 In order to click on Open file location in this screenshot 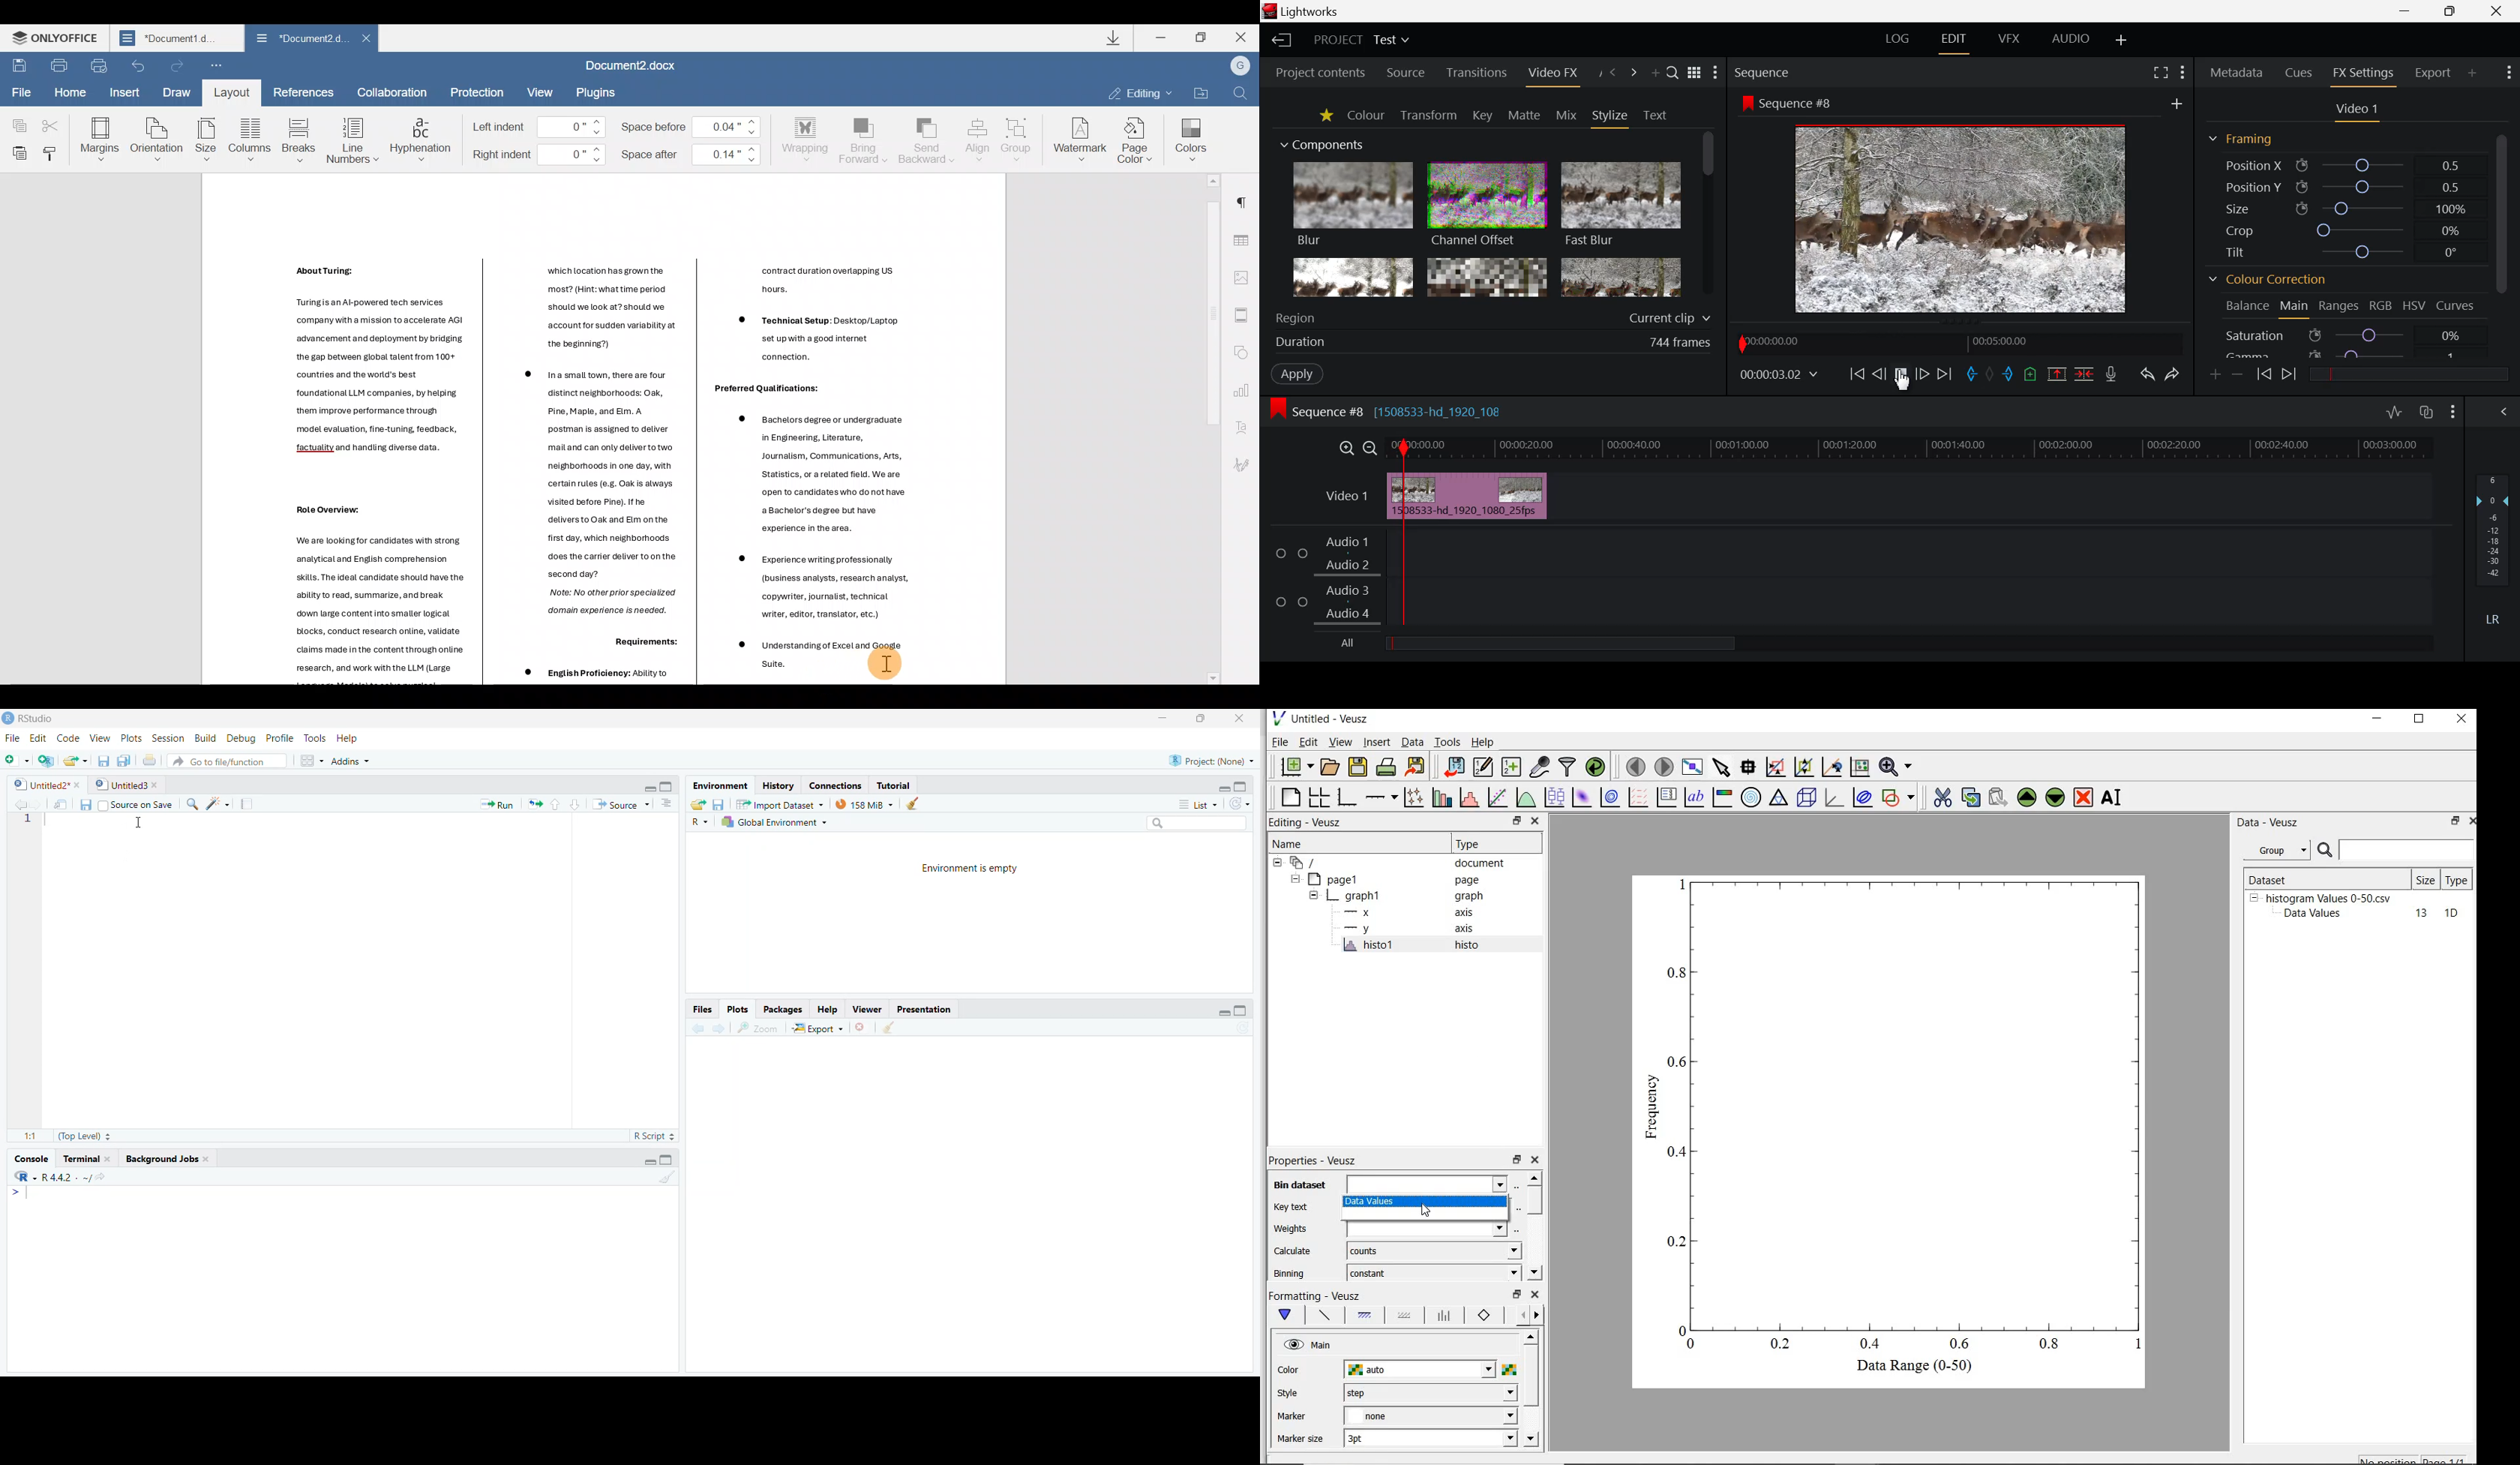, I will do `click(1200, 92)`.